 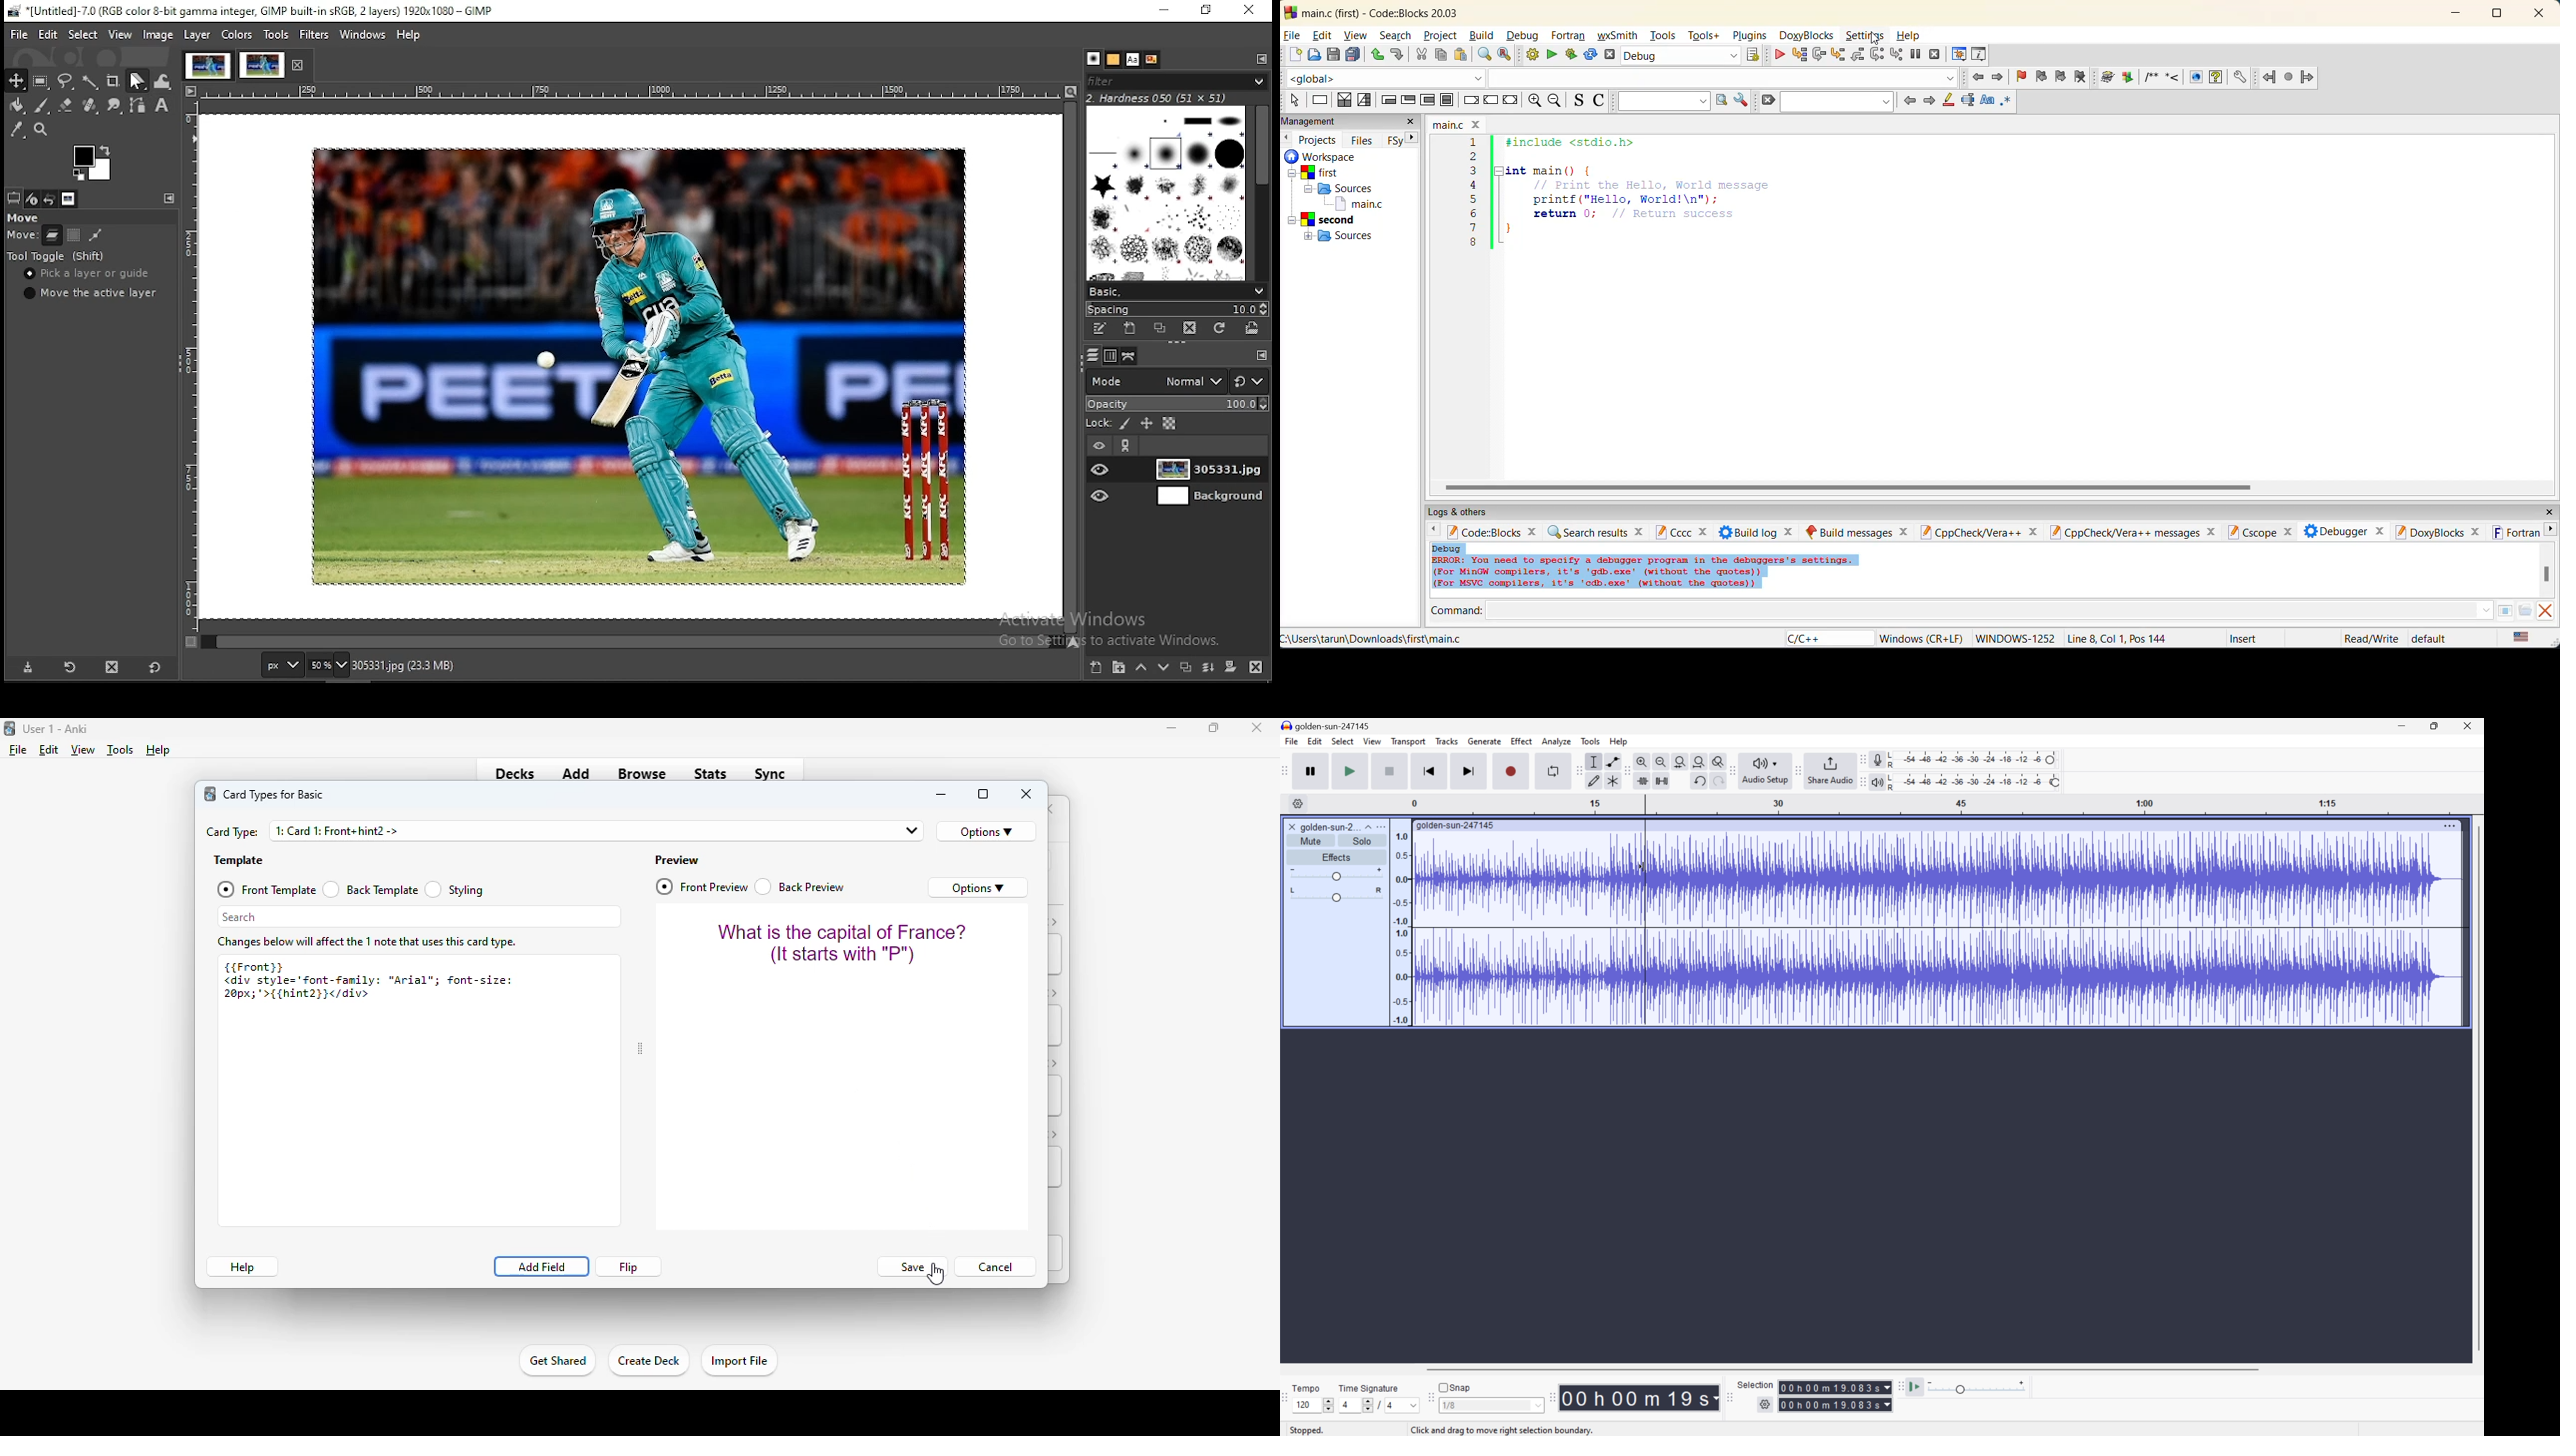 I want to click on Slider, so click(x=1362, y=1407).